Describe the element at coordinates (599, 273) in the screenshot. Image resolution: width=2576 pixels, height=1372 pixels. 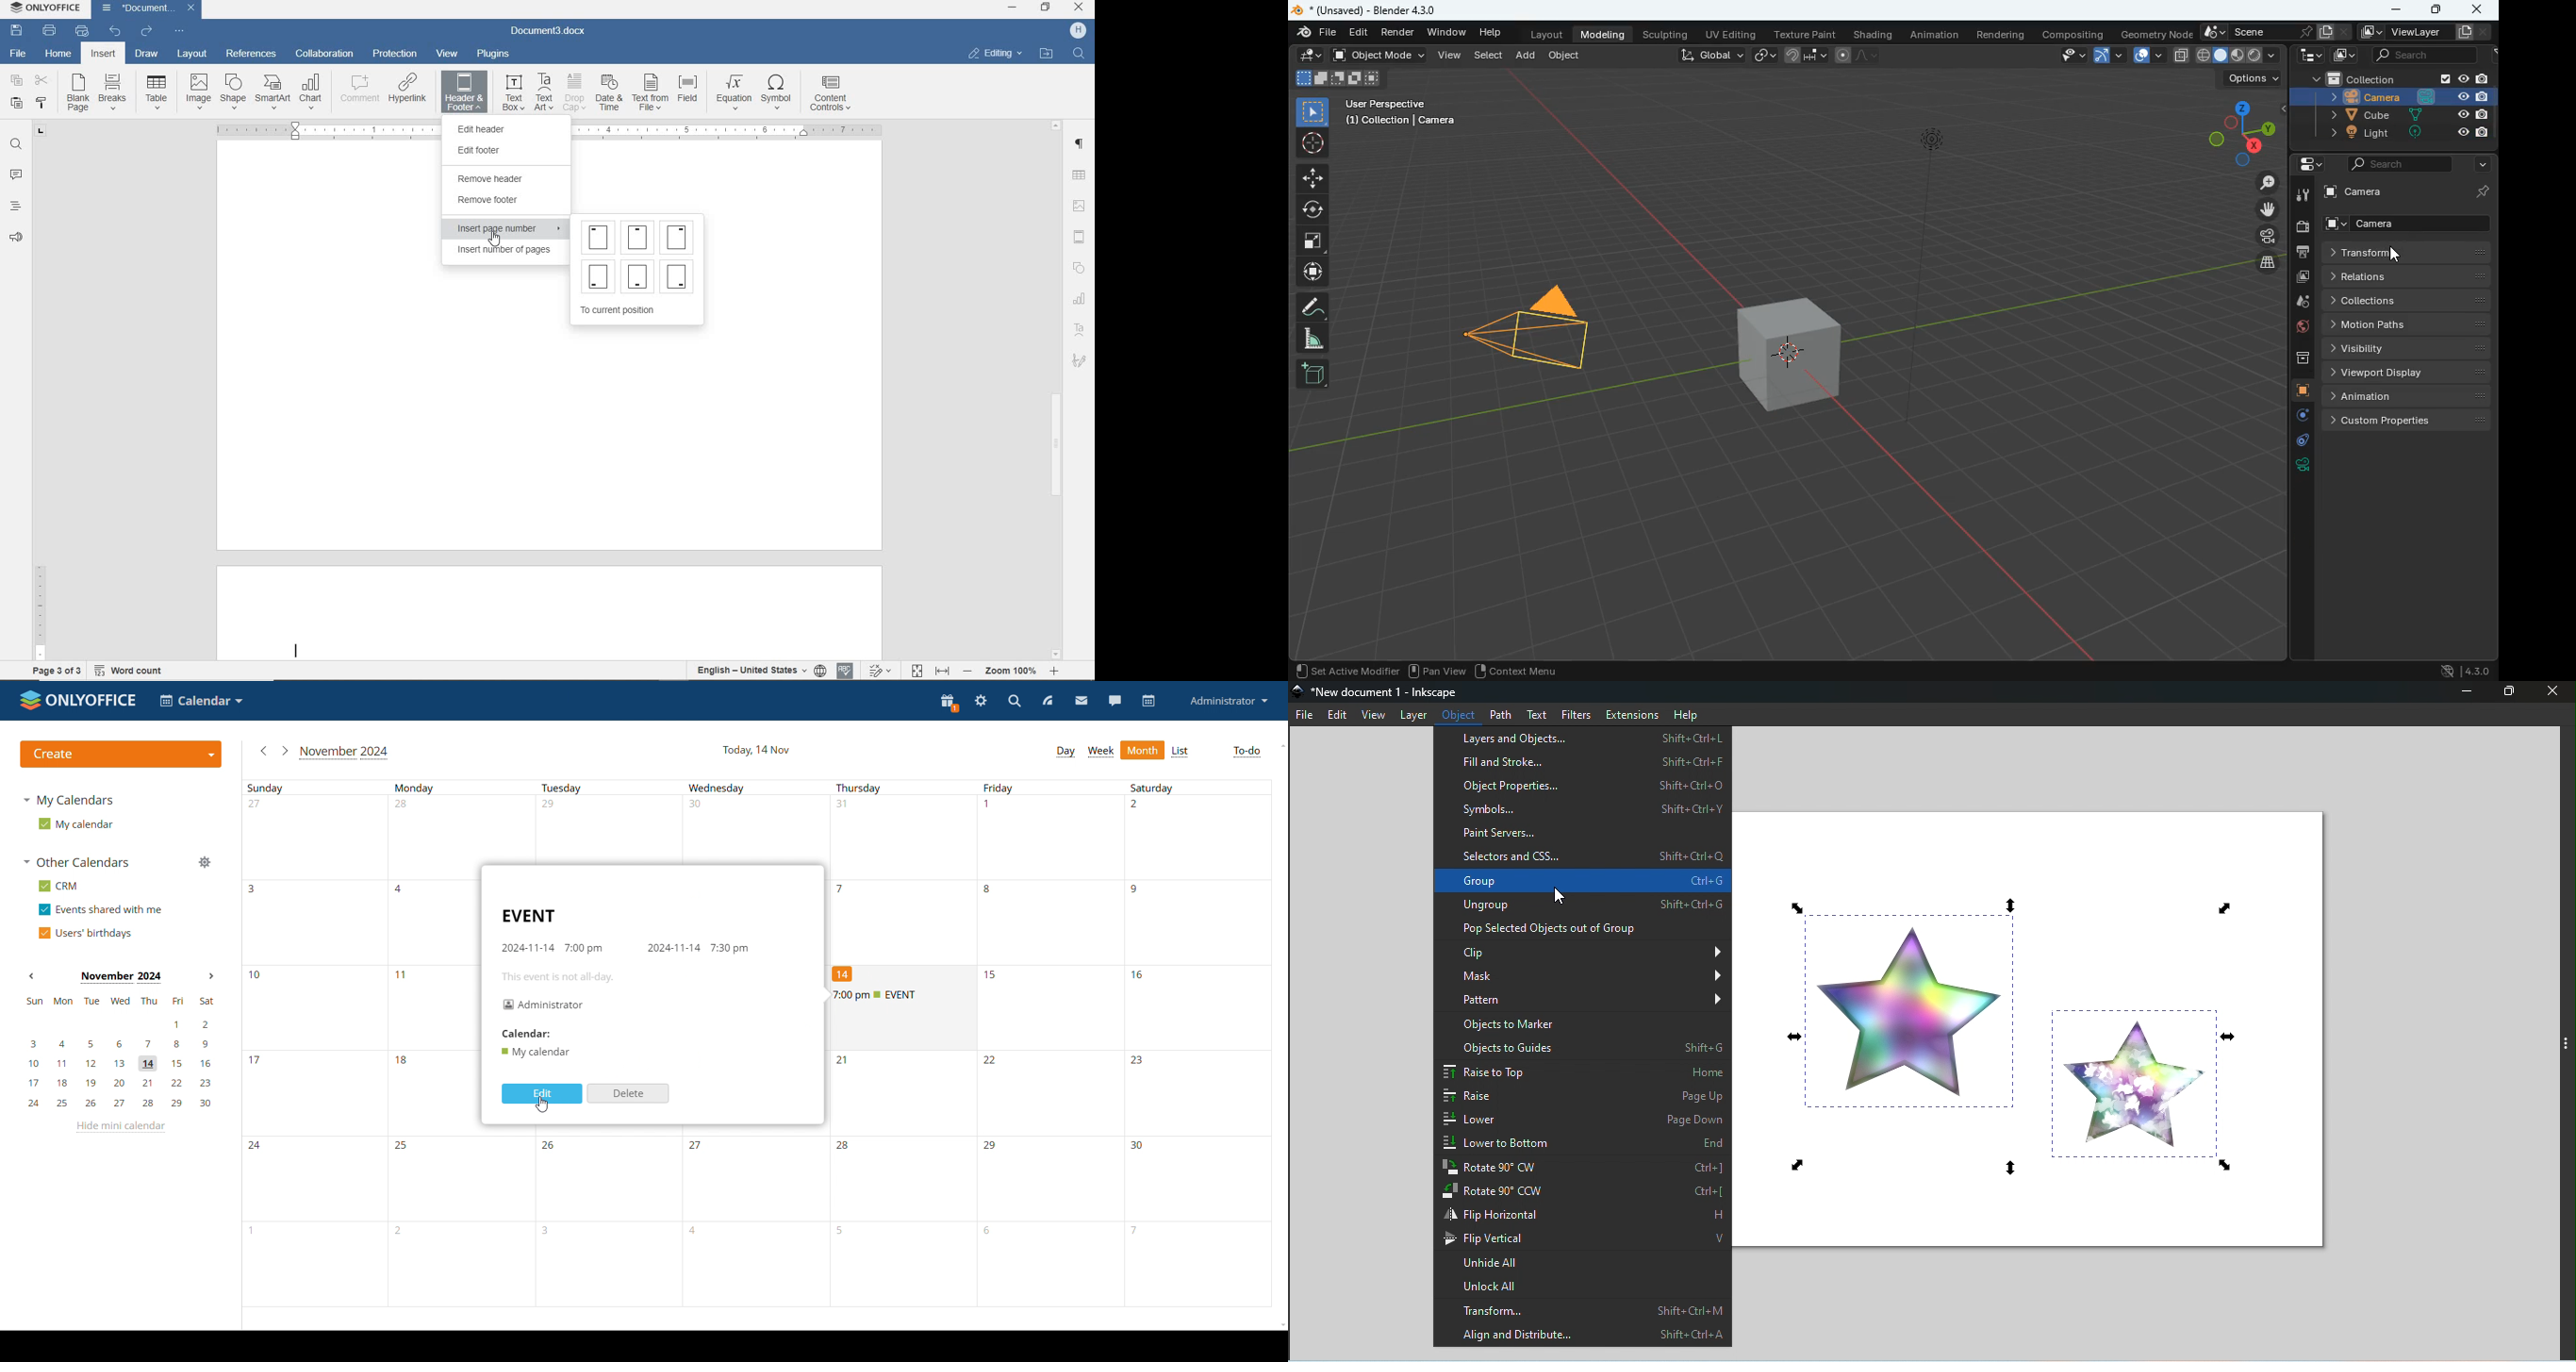
I see `Page number at bottom left` at that location.